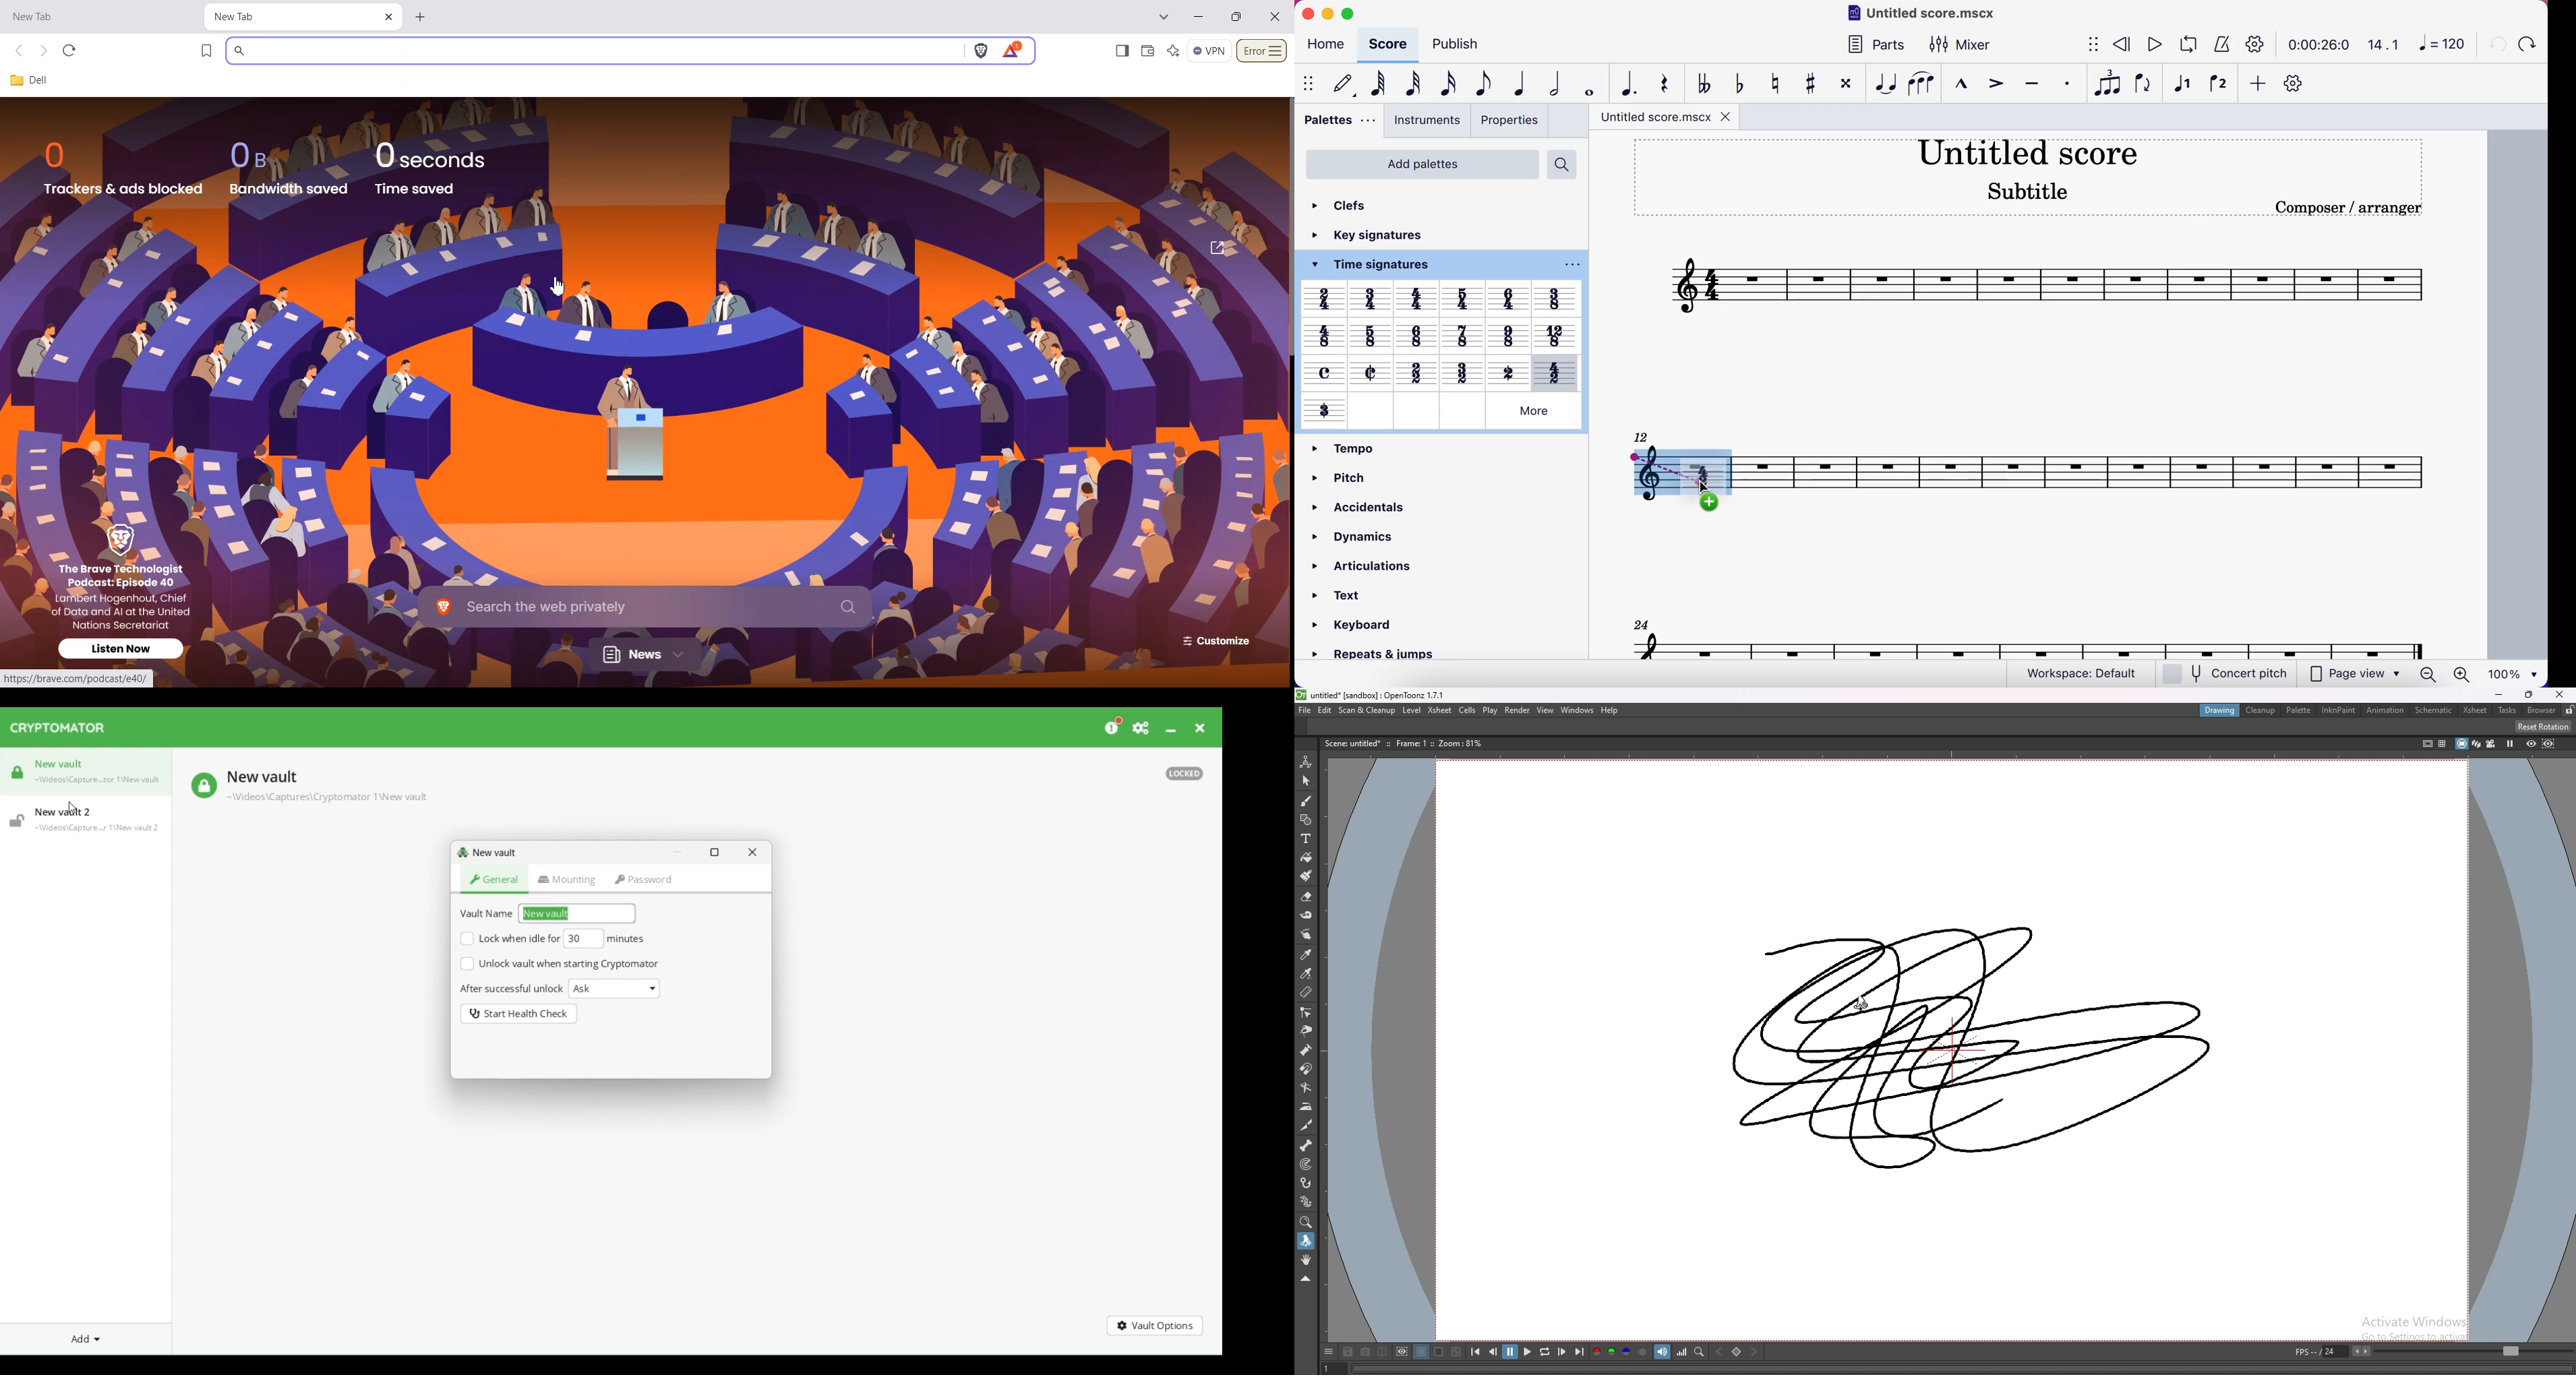 The width and height of the screenshot is (2576, 1400). What do you see at coordinates (1515, 83) in the screenshot?
I see `quarter note` at bounding box center [1515, 83].